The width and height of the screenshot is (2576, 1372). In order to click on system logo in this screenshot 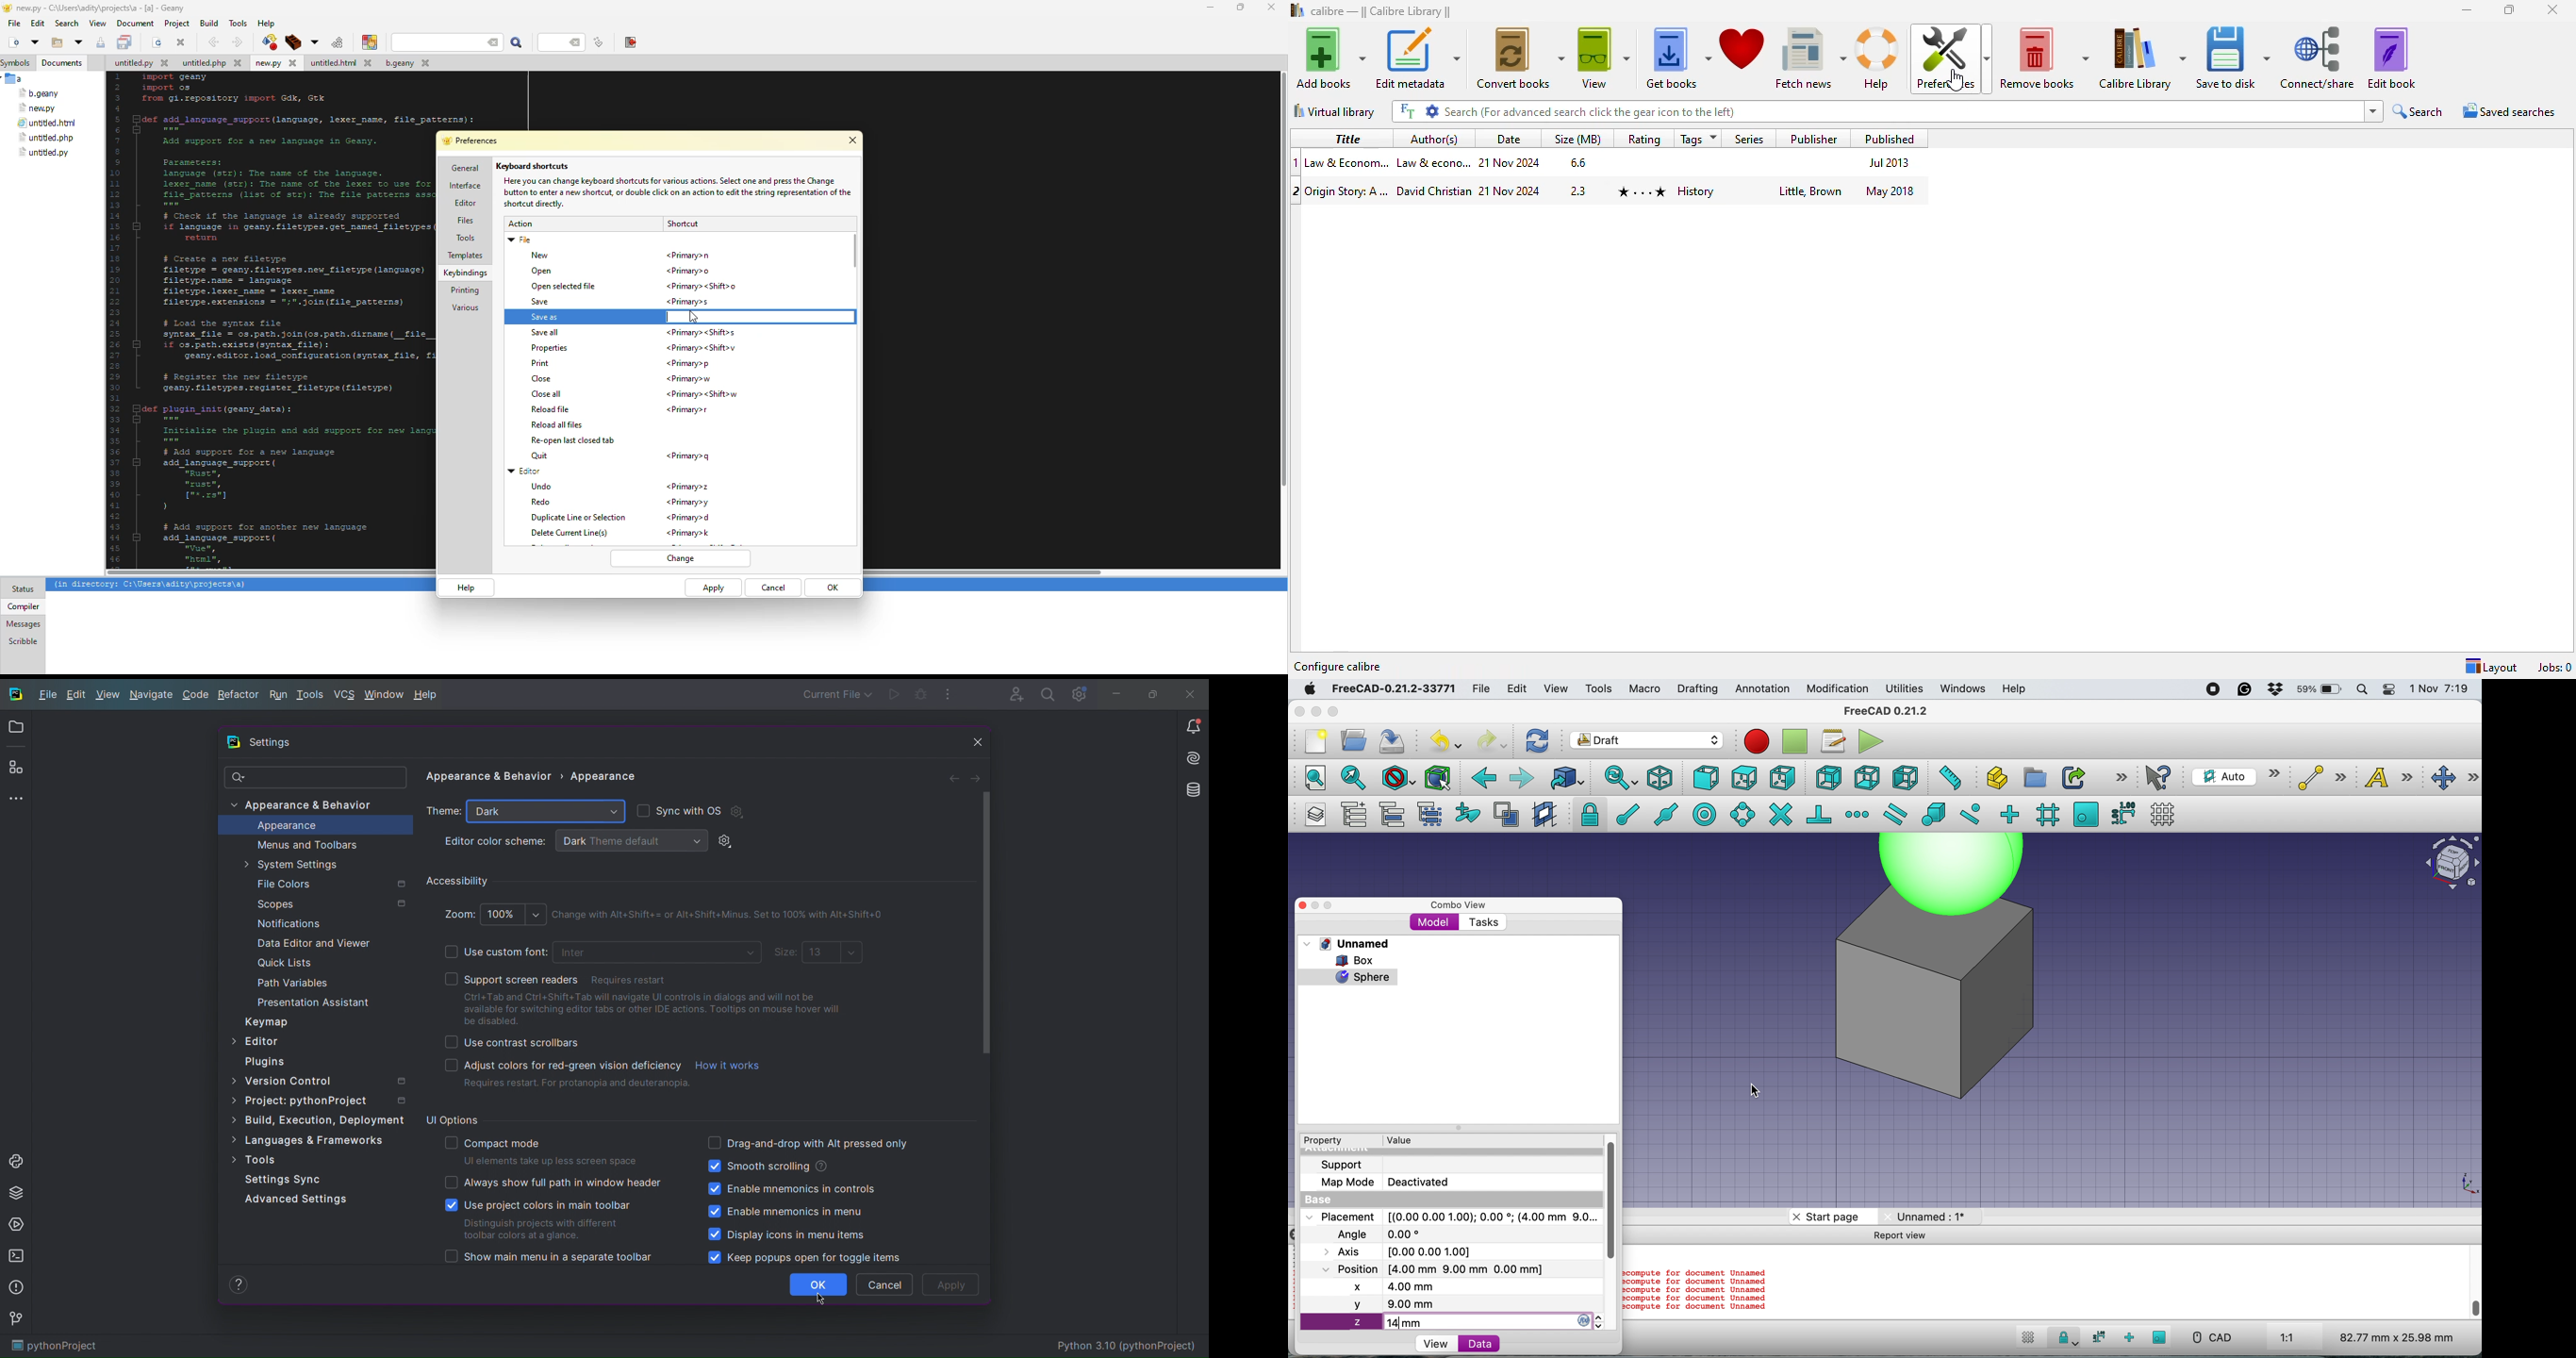, I will do `click(1311, 689)`.